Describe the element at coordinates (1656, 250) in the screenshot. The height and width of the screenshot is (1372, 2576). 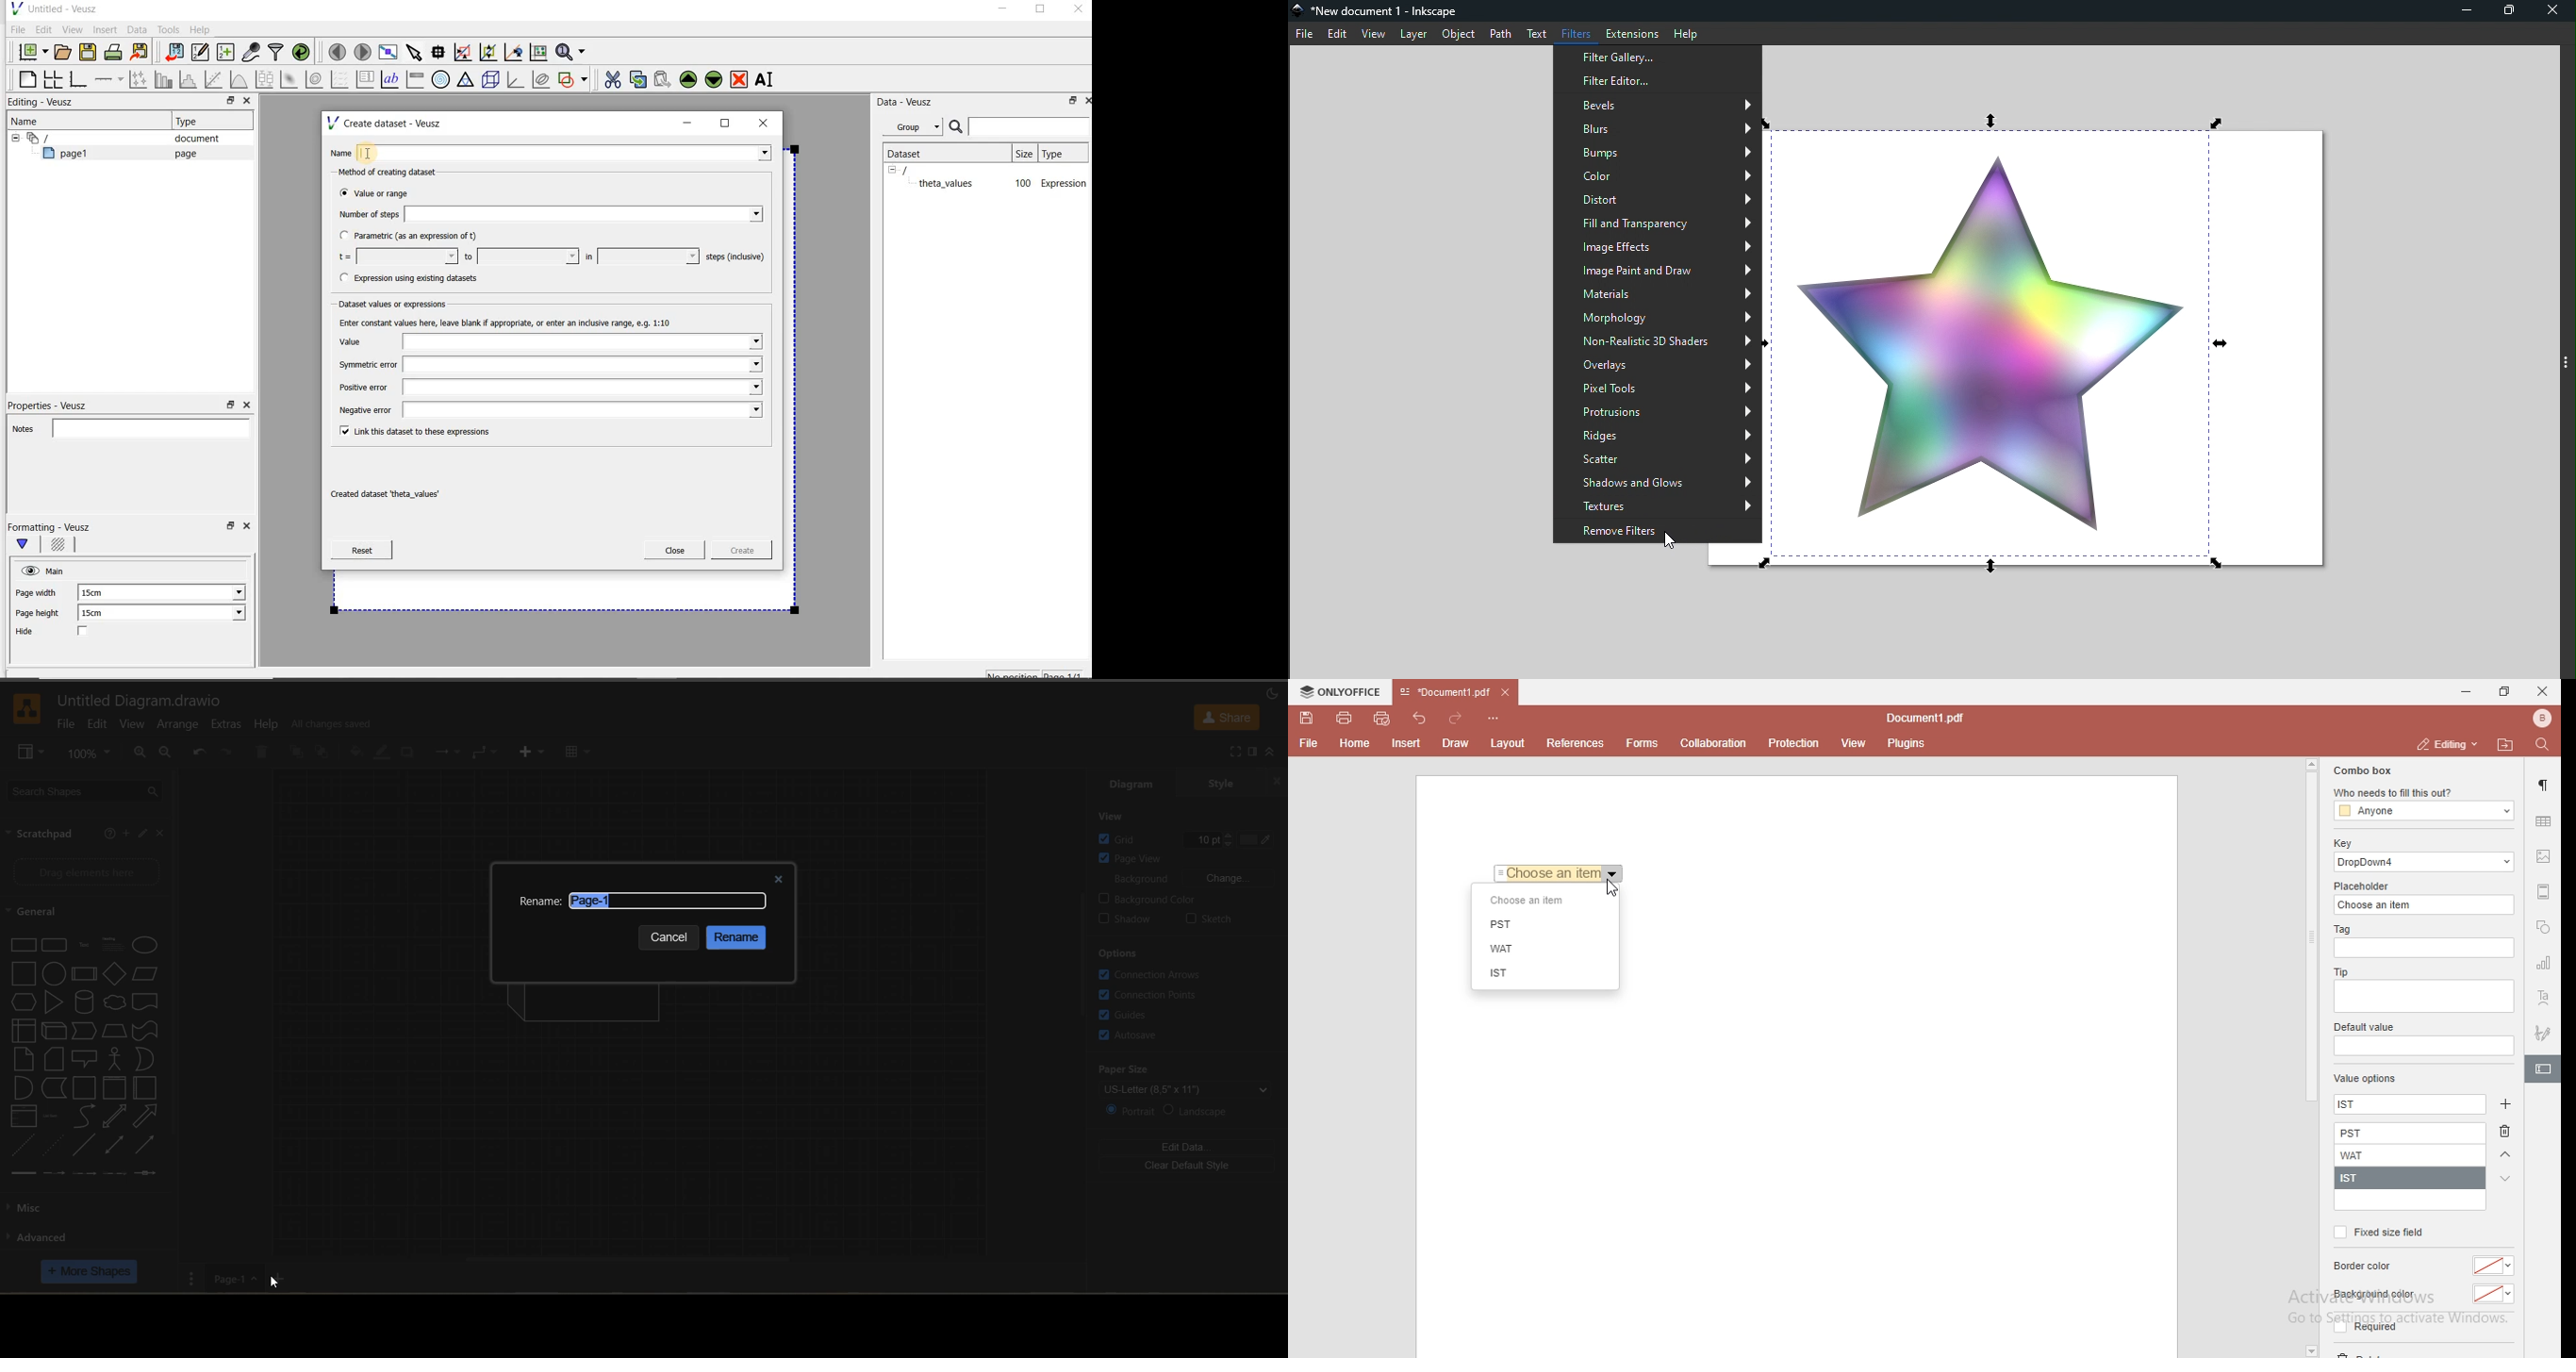
I see `Image effects` at that location.